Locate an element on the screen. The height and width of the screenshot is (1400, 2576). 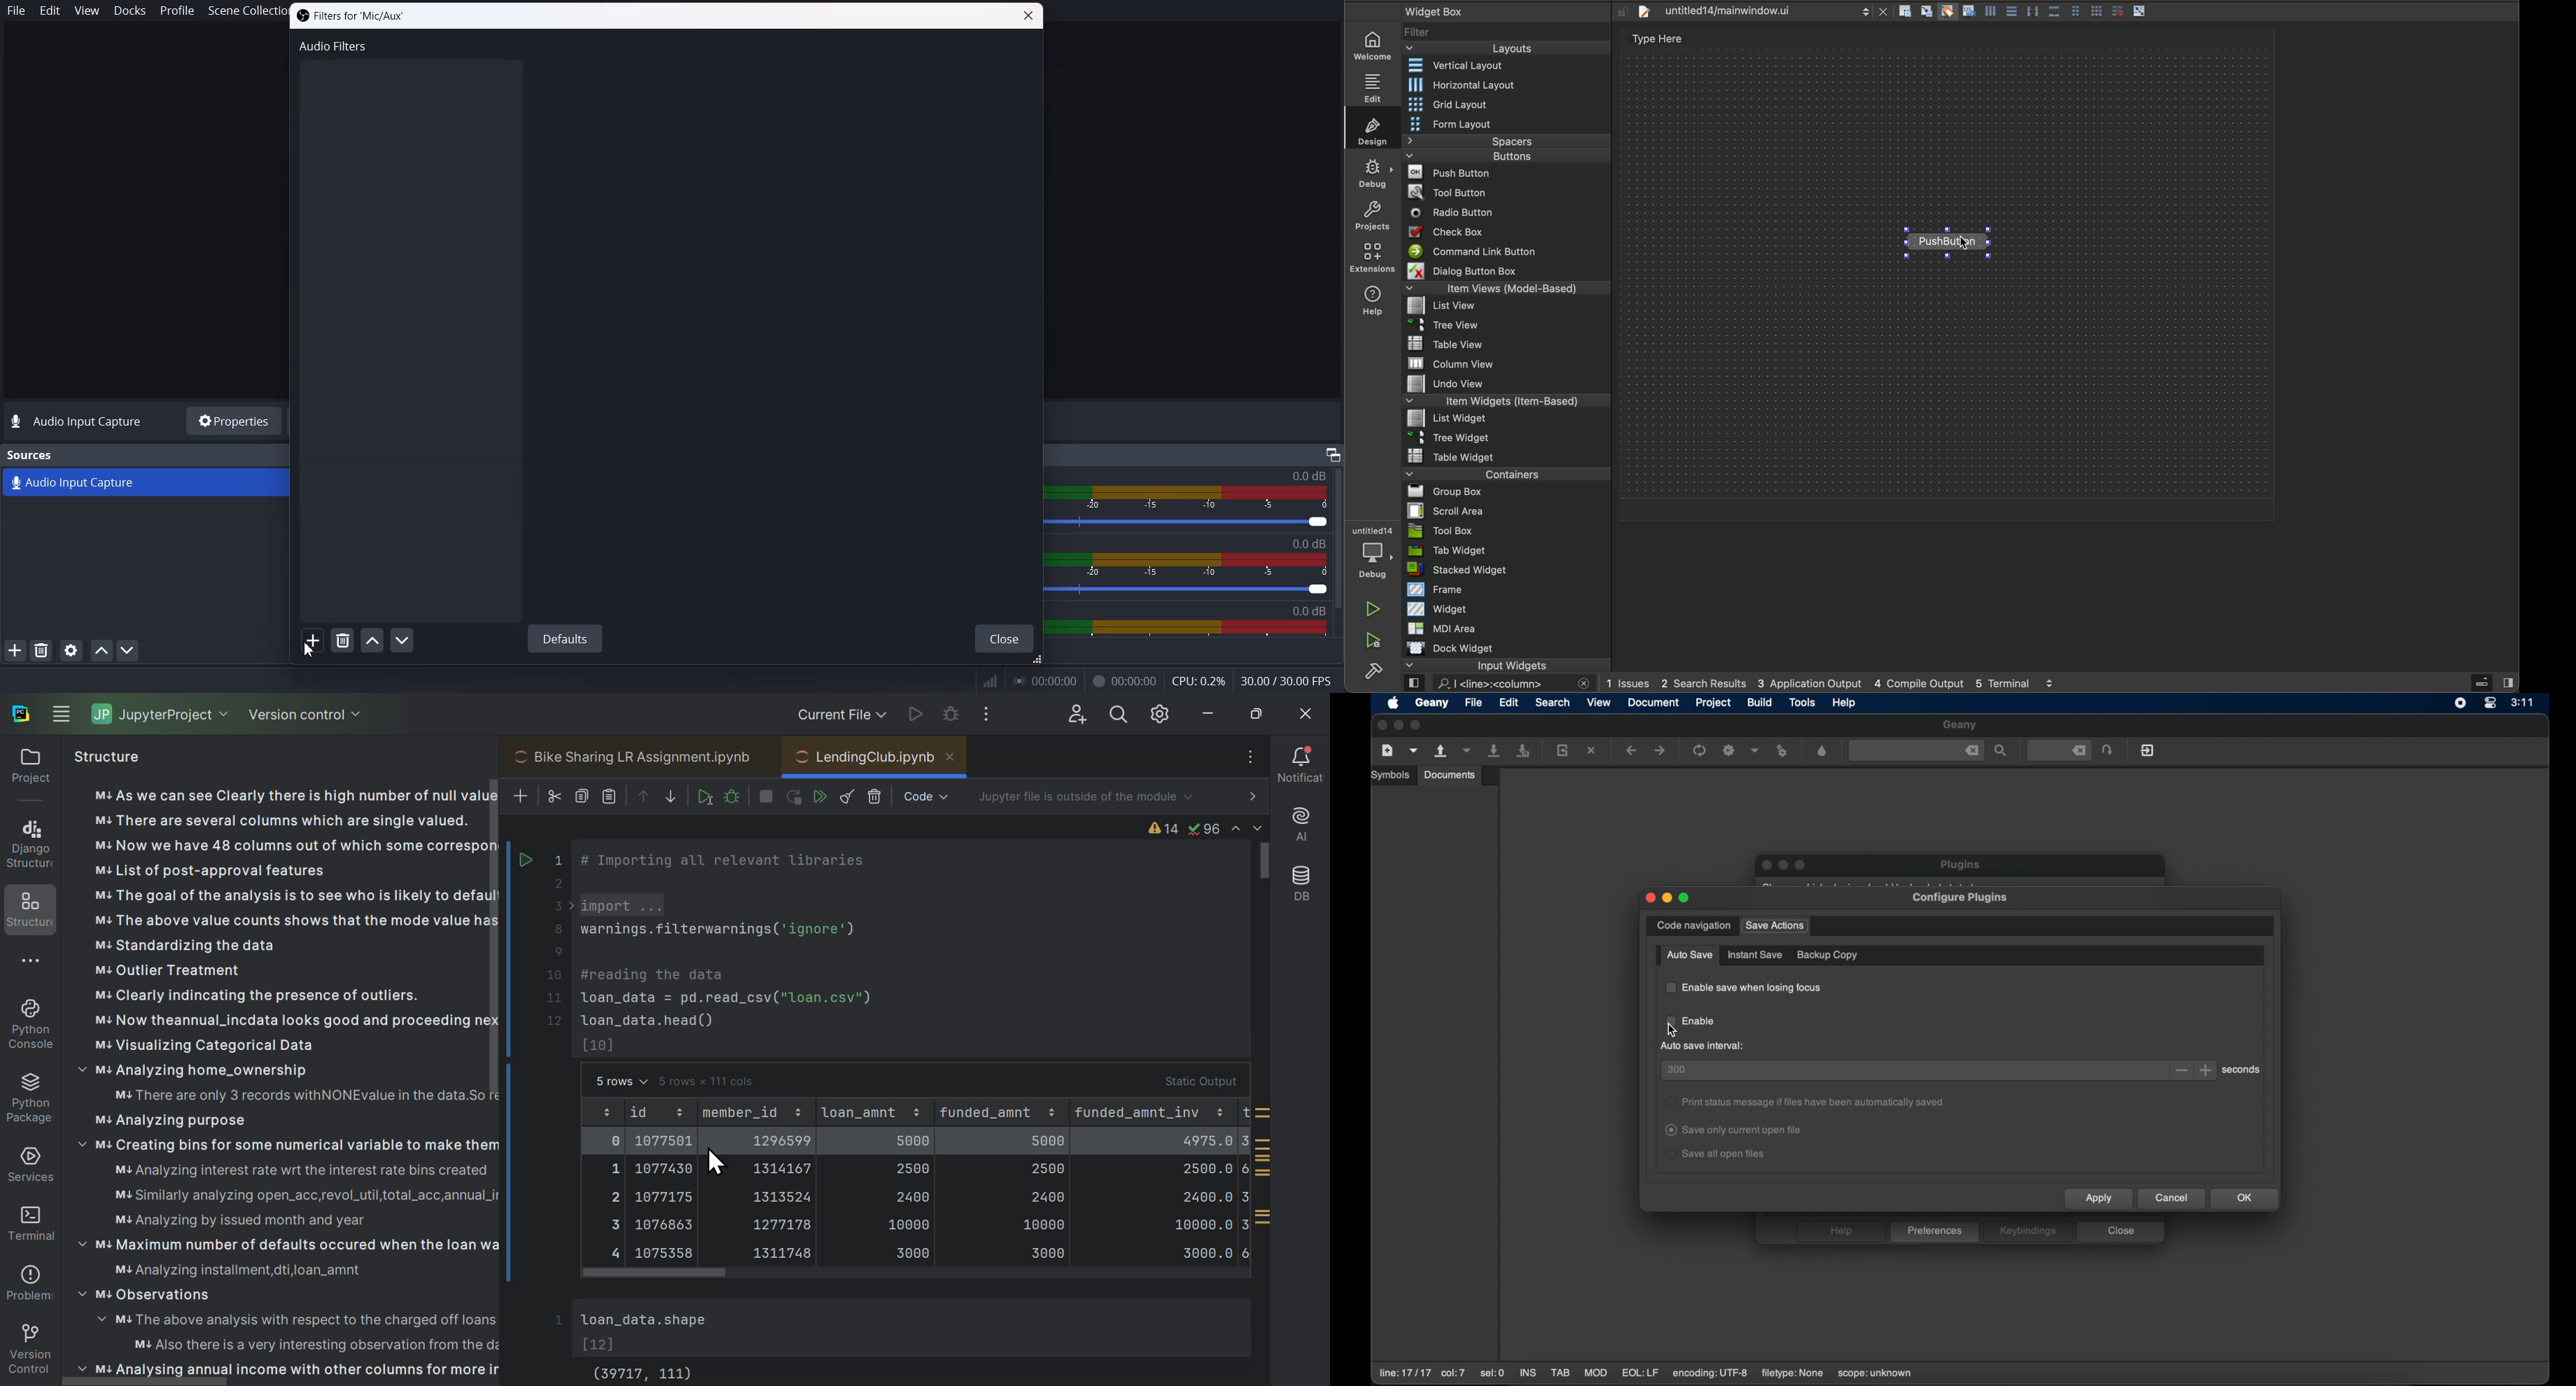
CPU: 0.3% is located at coordinates (1198, 682).